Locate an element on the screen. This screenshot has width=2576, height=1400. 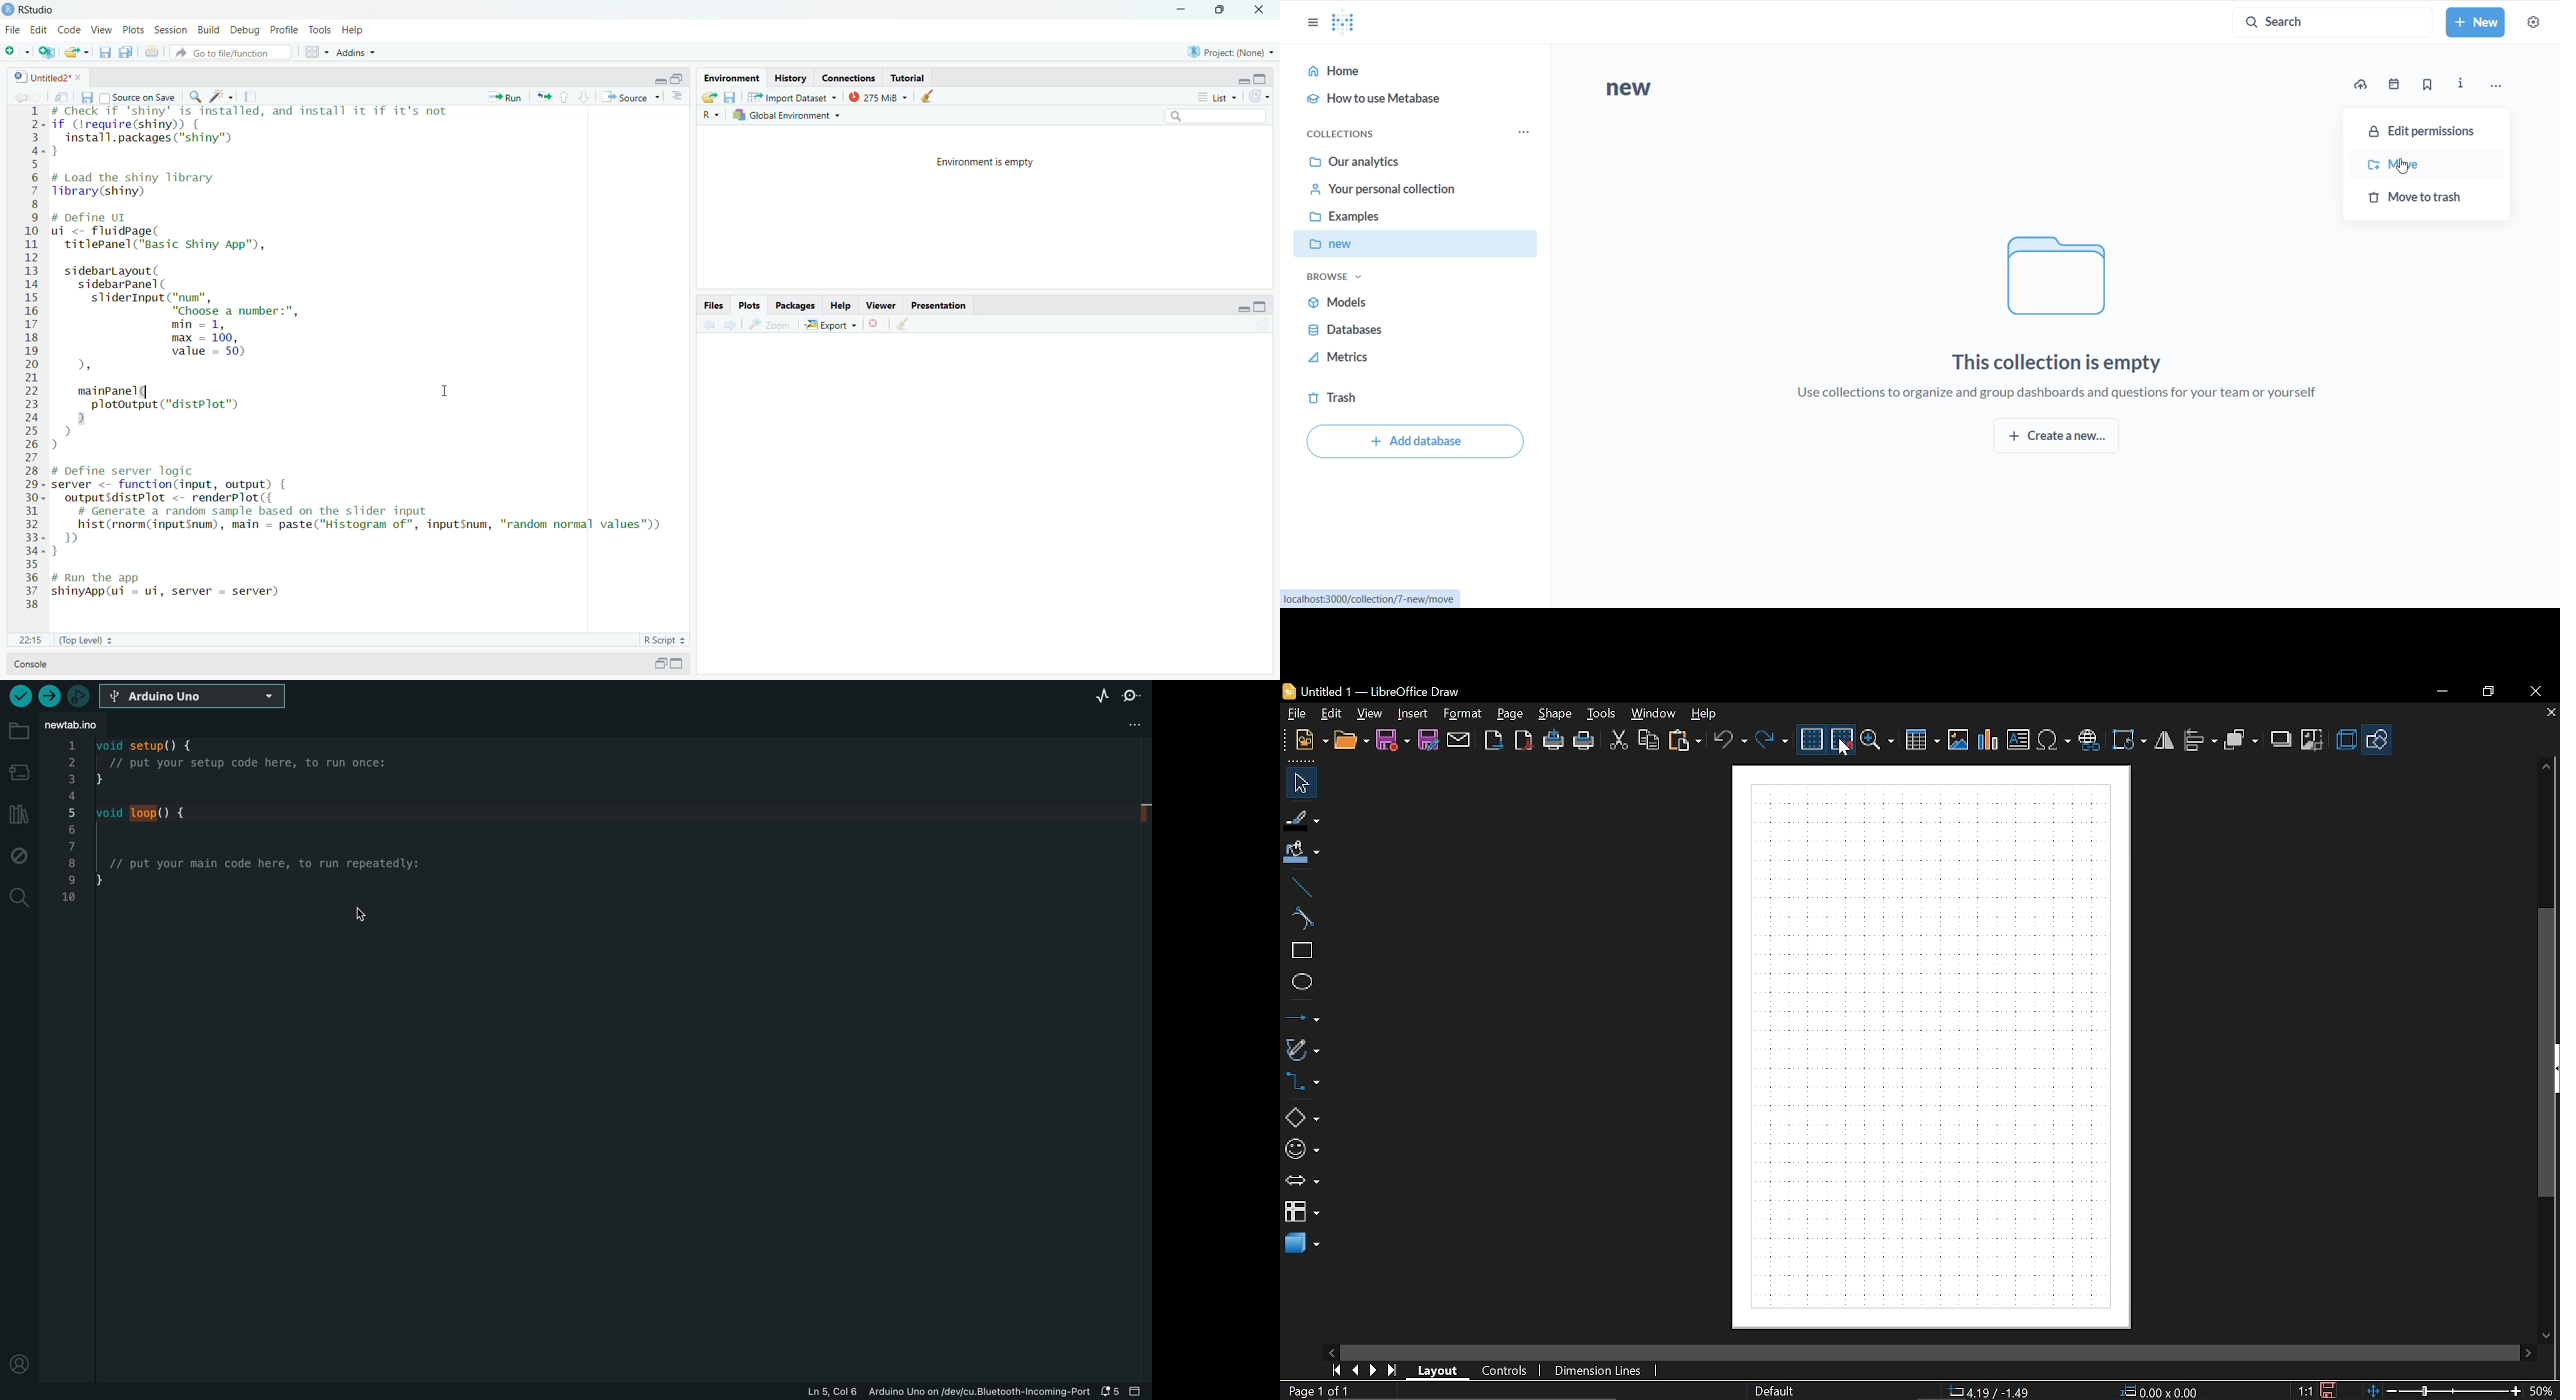
Session is located at coordinates (170, 29).